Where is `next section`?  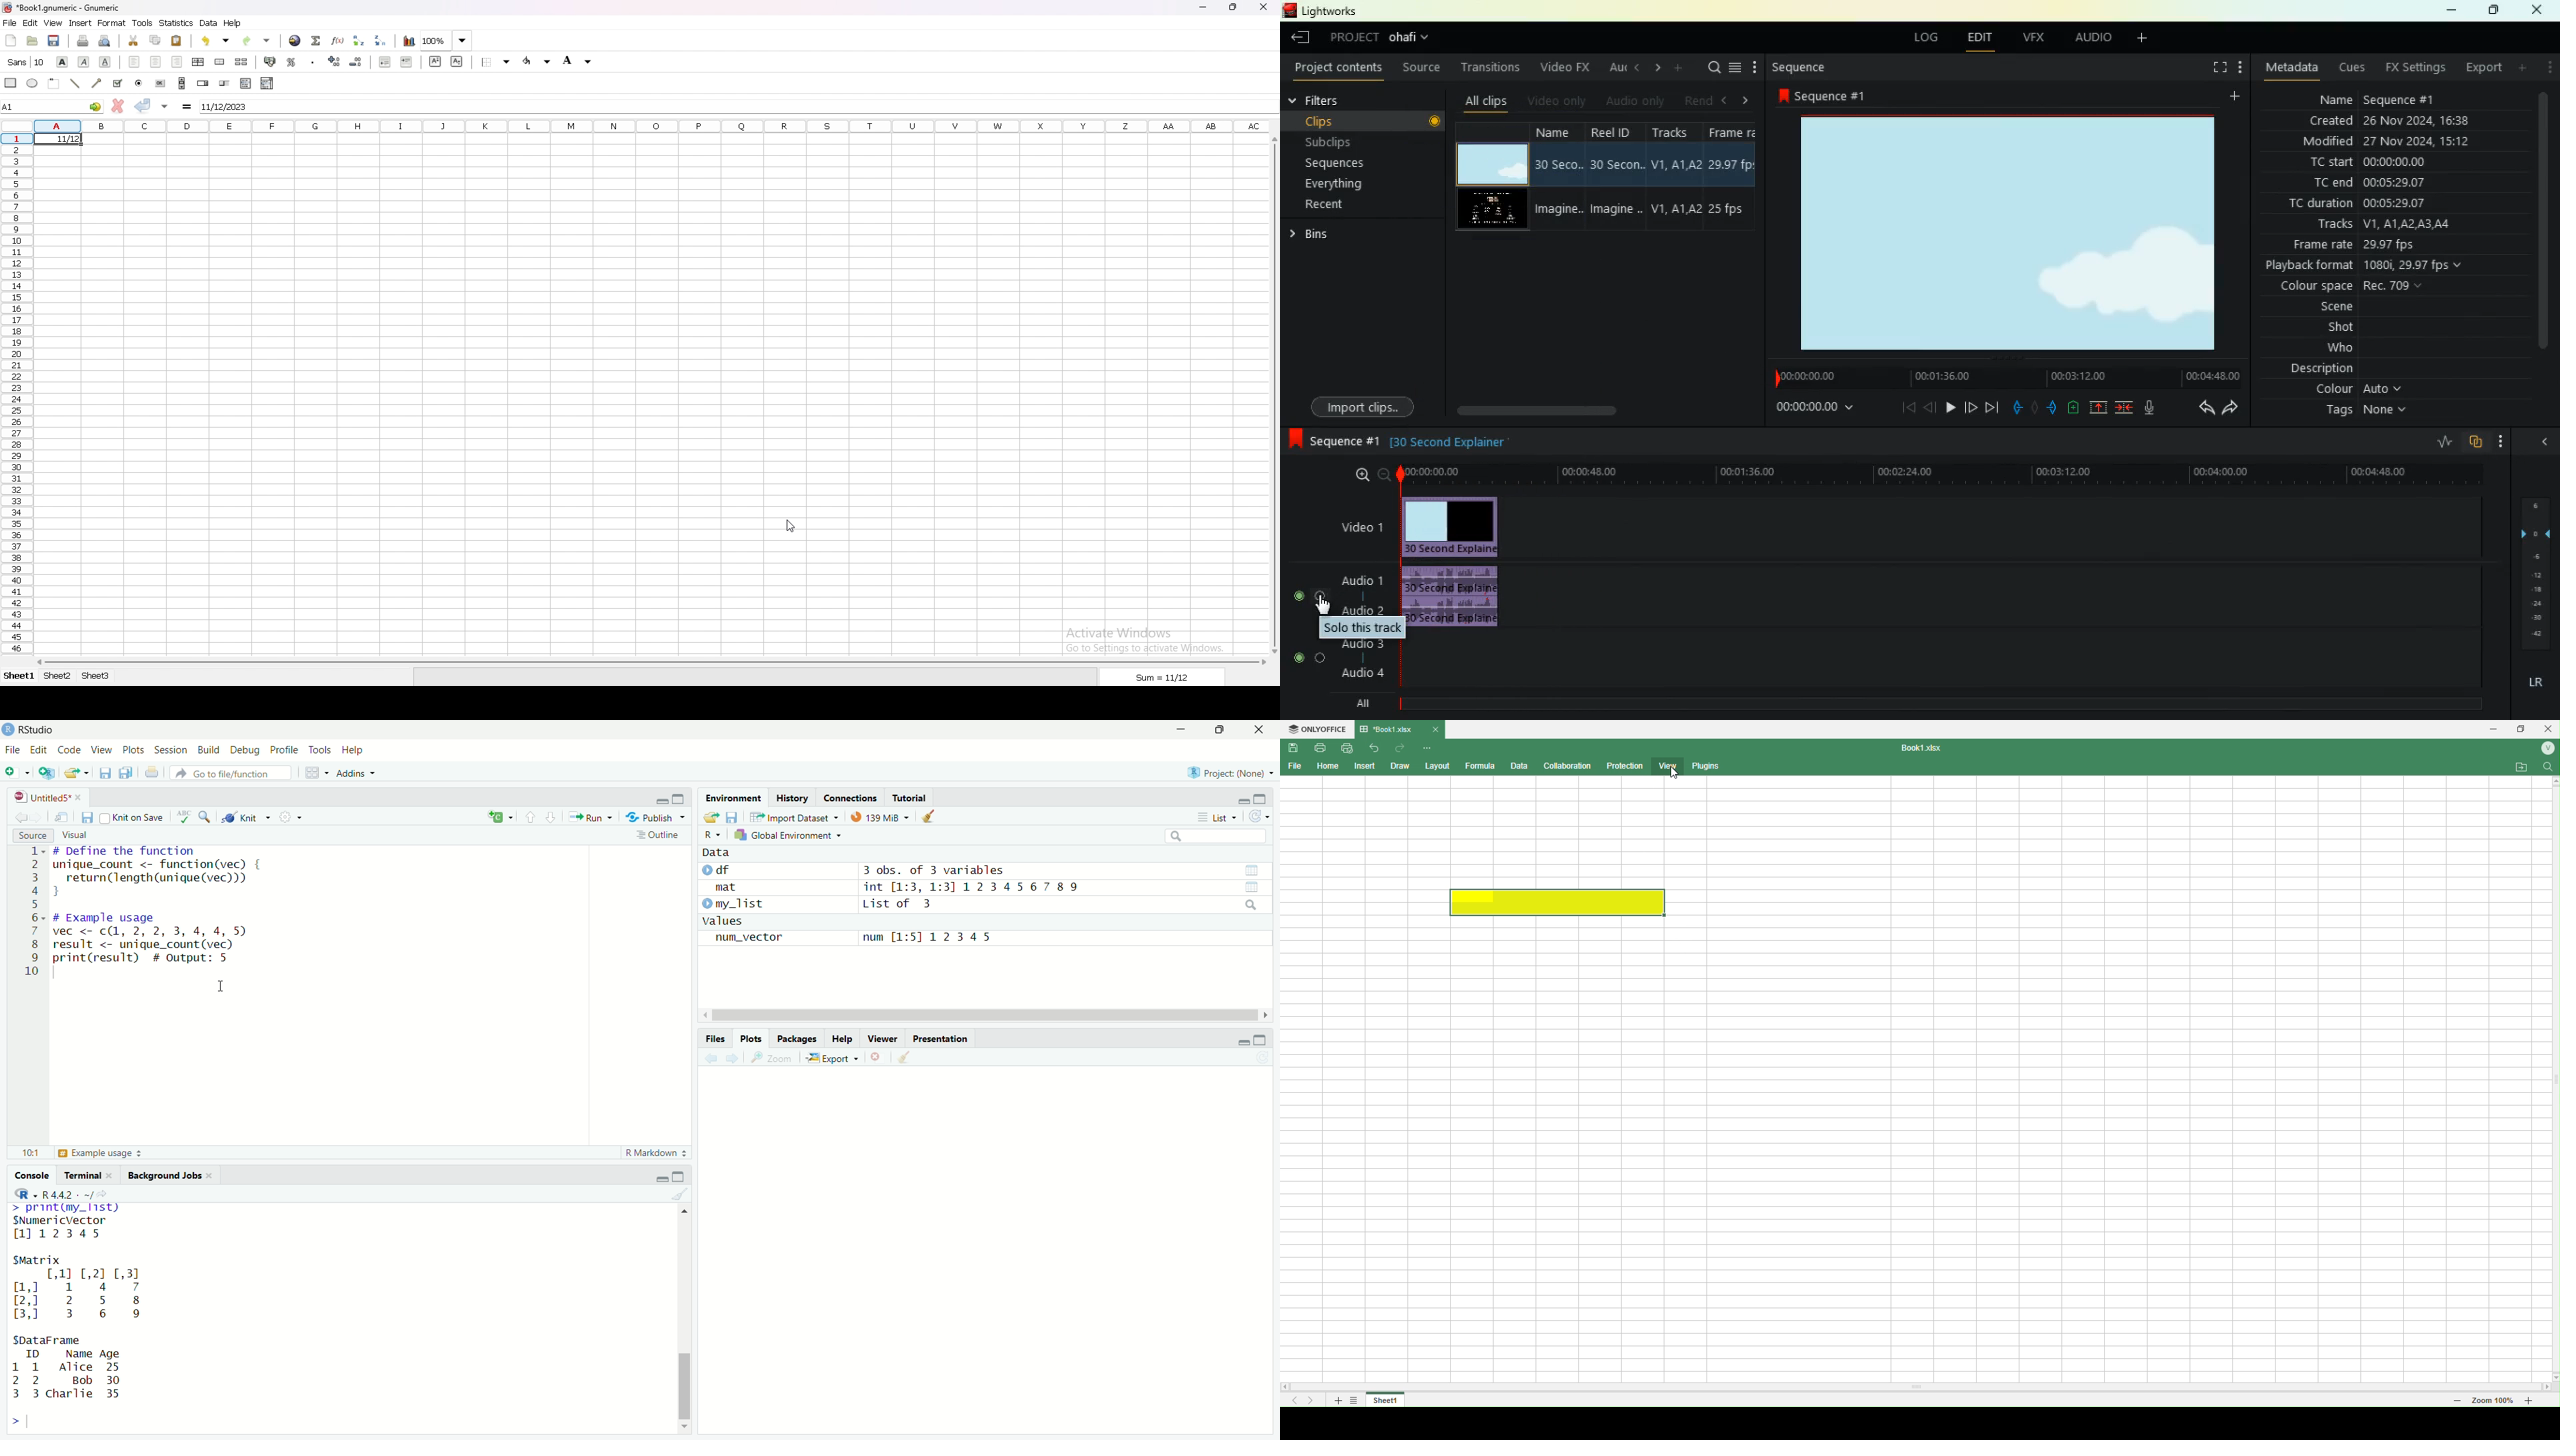
next section is located at coordinates (551, 818).